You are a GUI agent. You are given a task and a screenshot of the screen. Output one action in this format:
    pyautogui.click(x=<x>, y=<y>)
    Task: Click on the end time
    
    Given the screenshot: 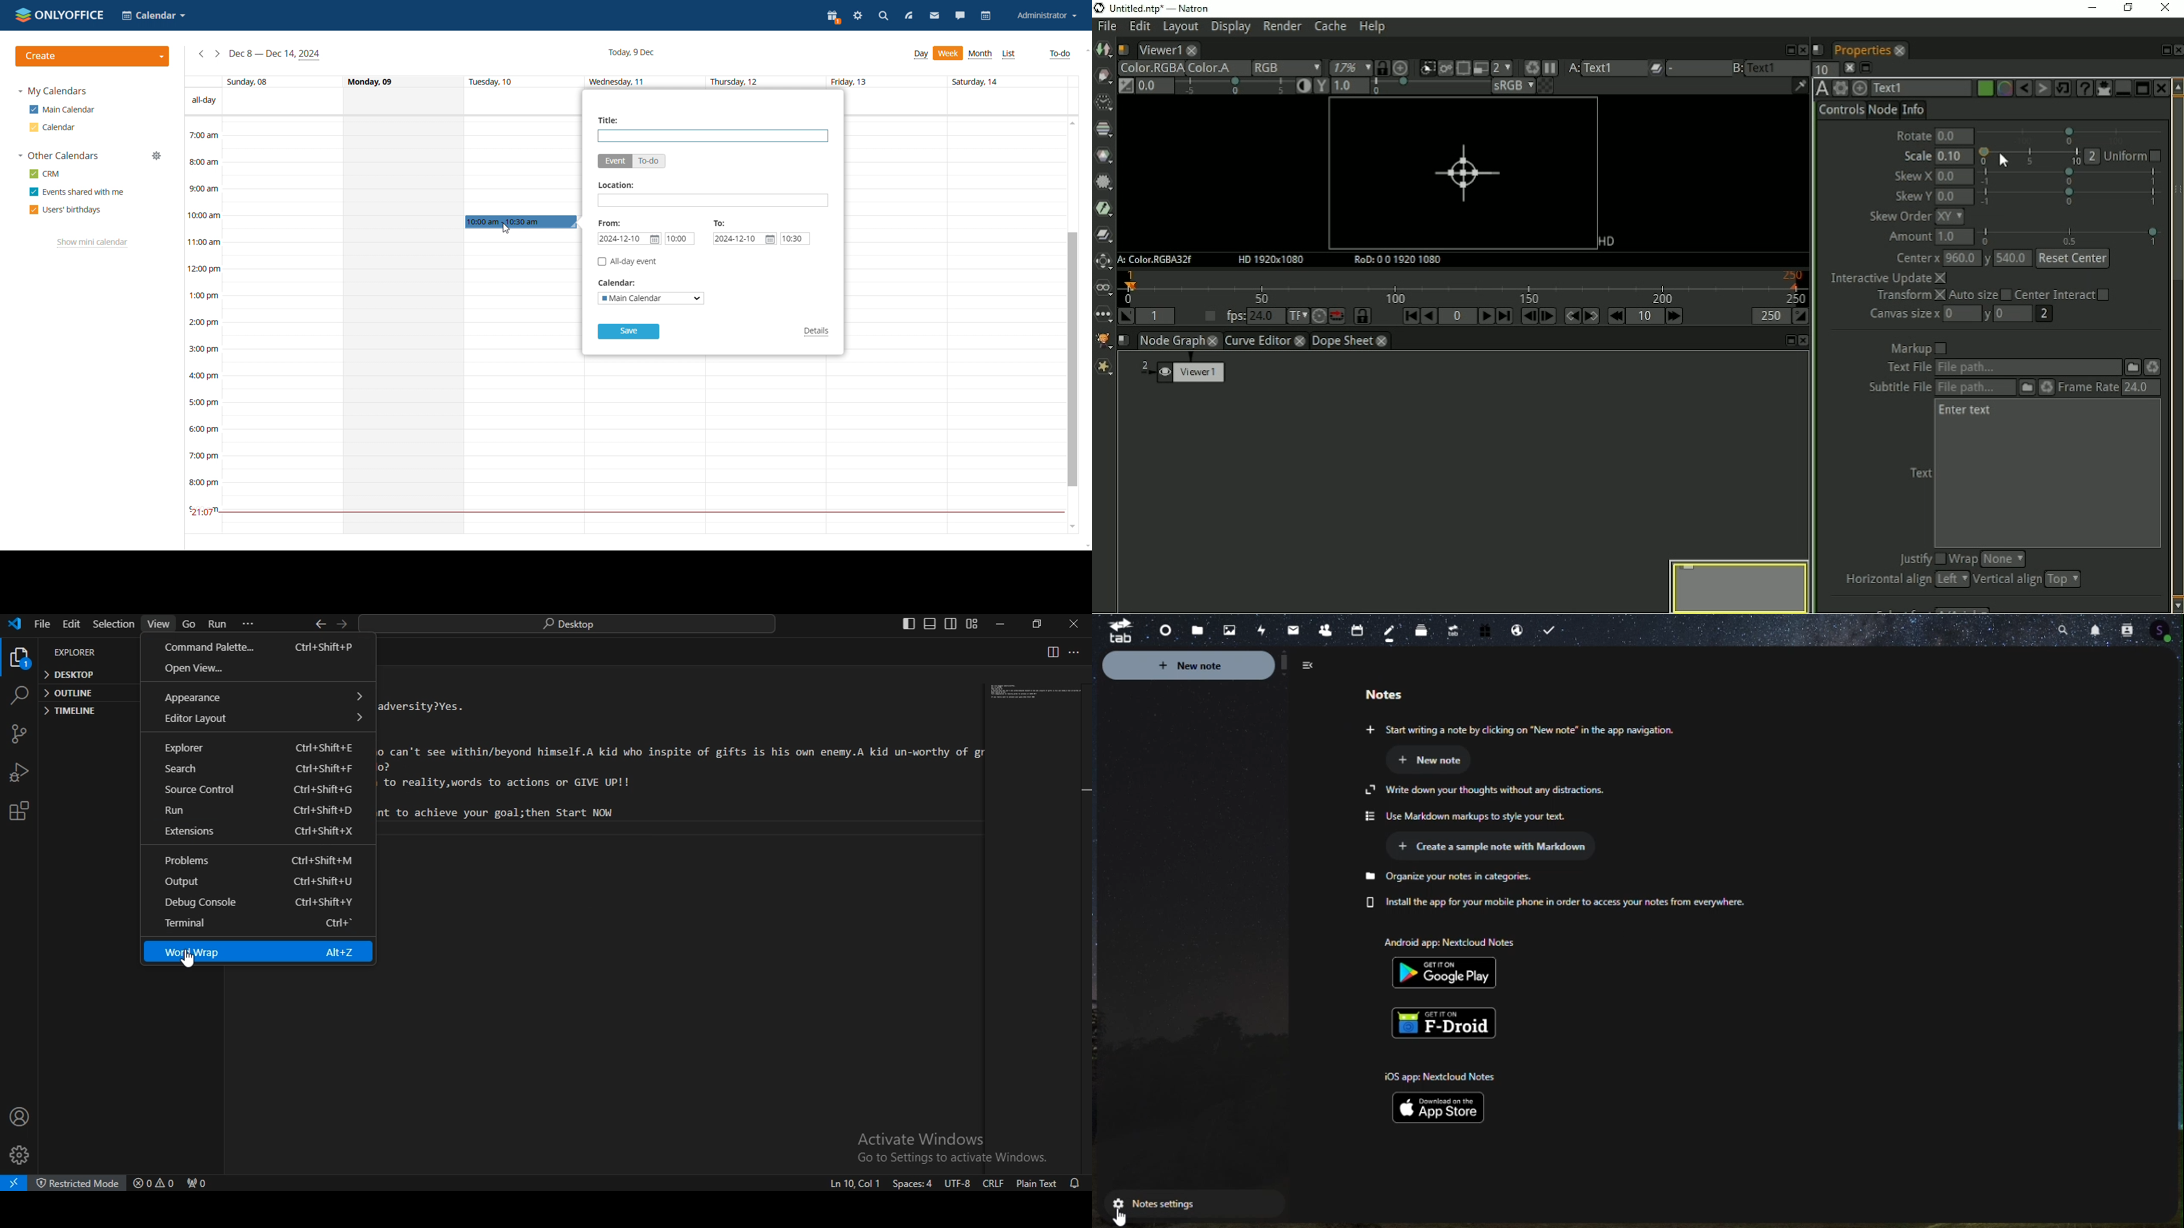 What is the action you would take?
    pyautogui.click(x=795, y=239)
    